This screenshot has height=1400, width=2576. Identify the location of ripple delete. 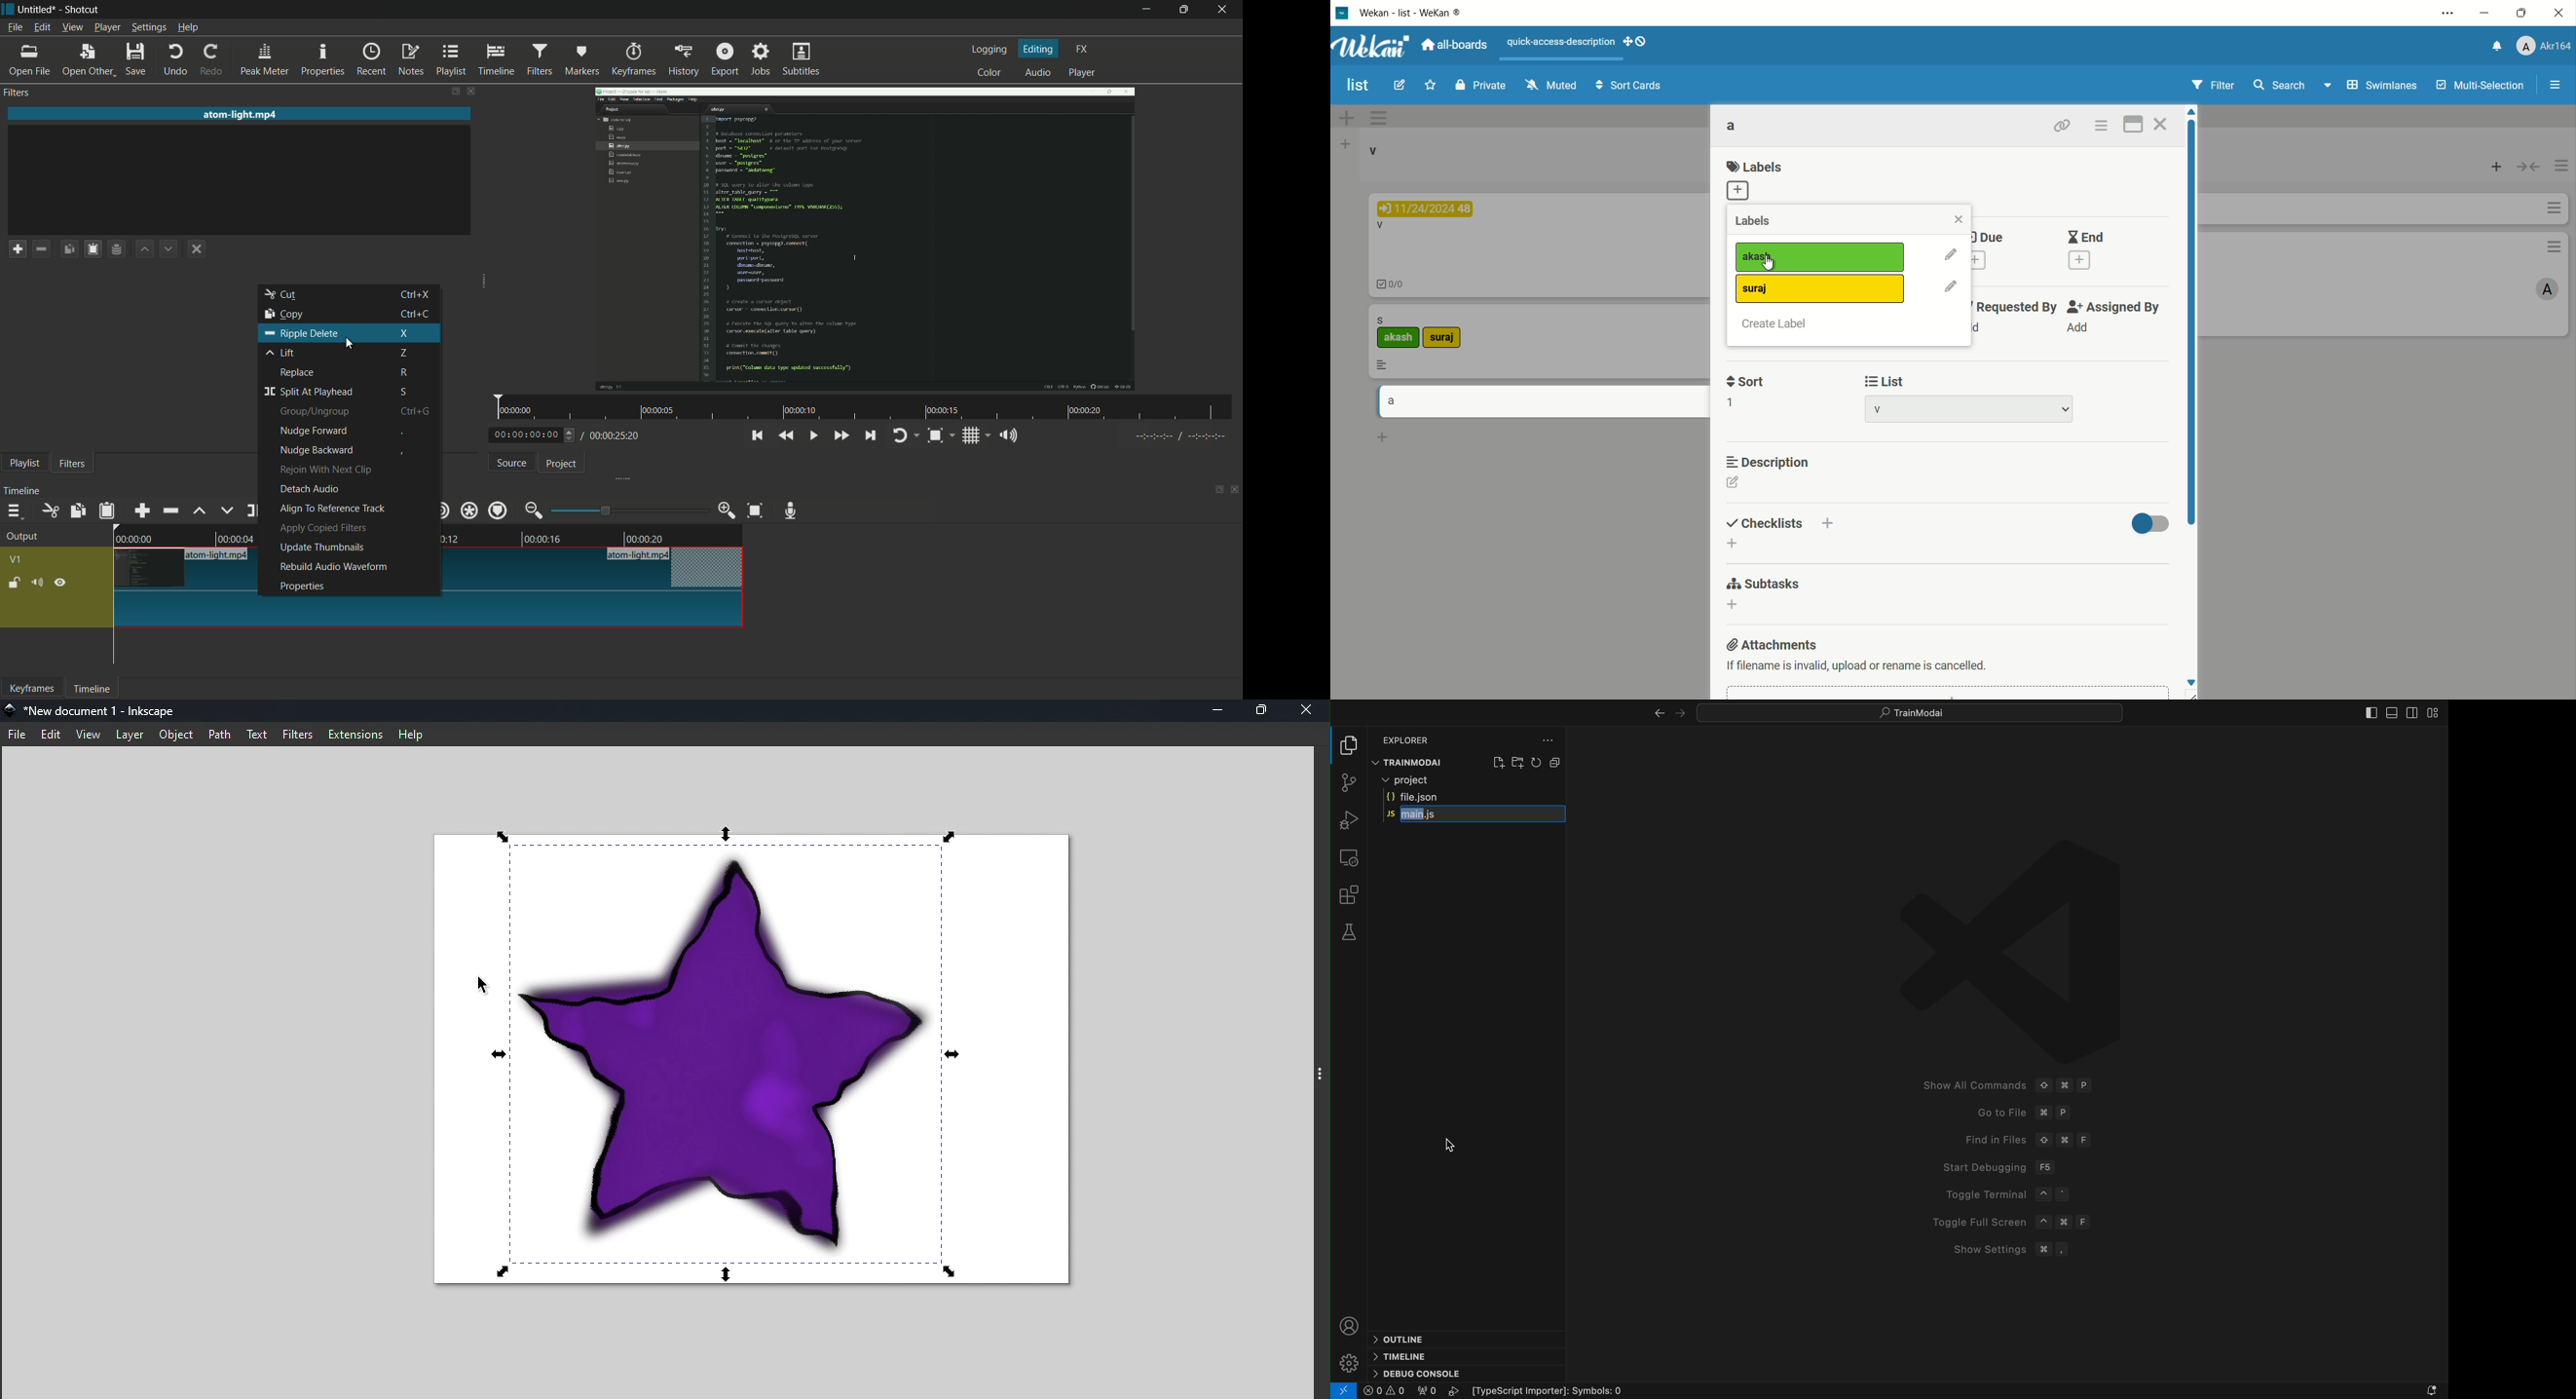
(350, 333).